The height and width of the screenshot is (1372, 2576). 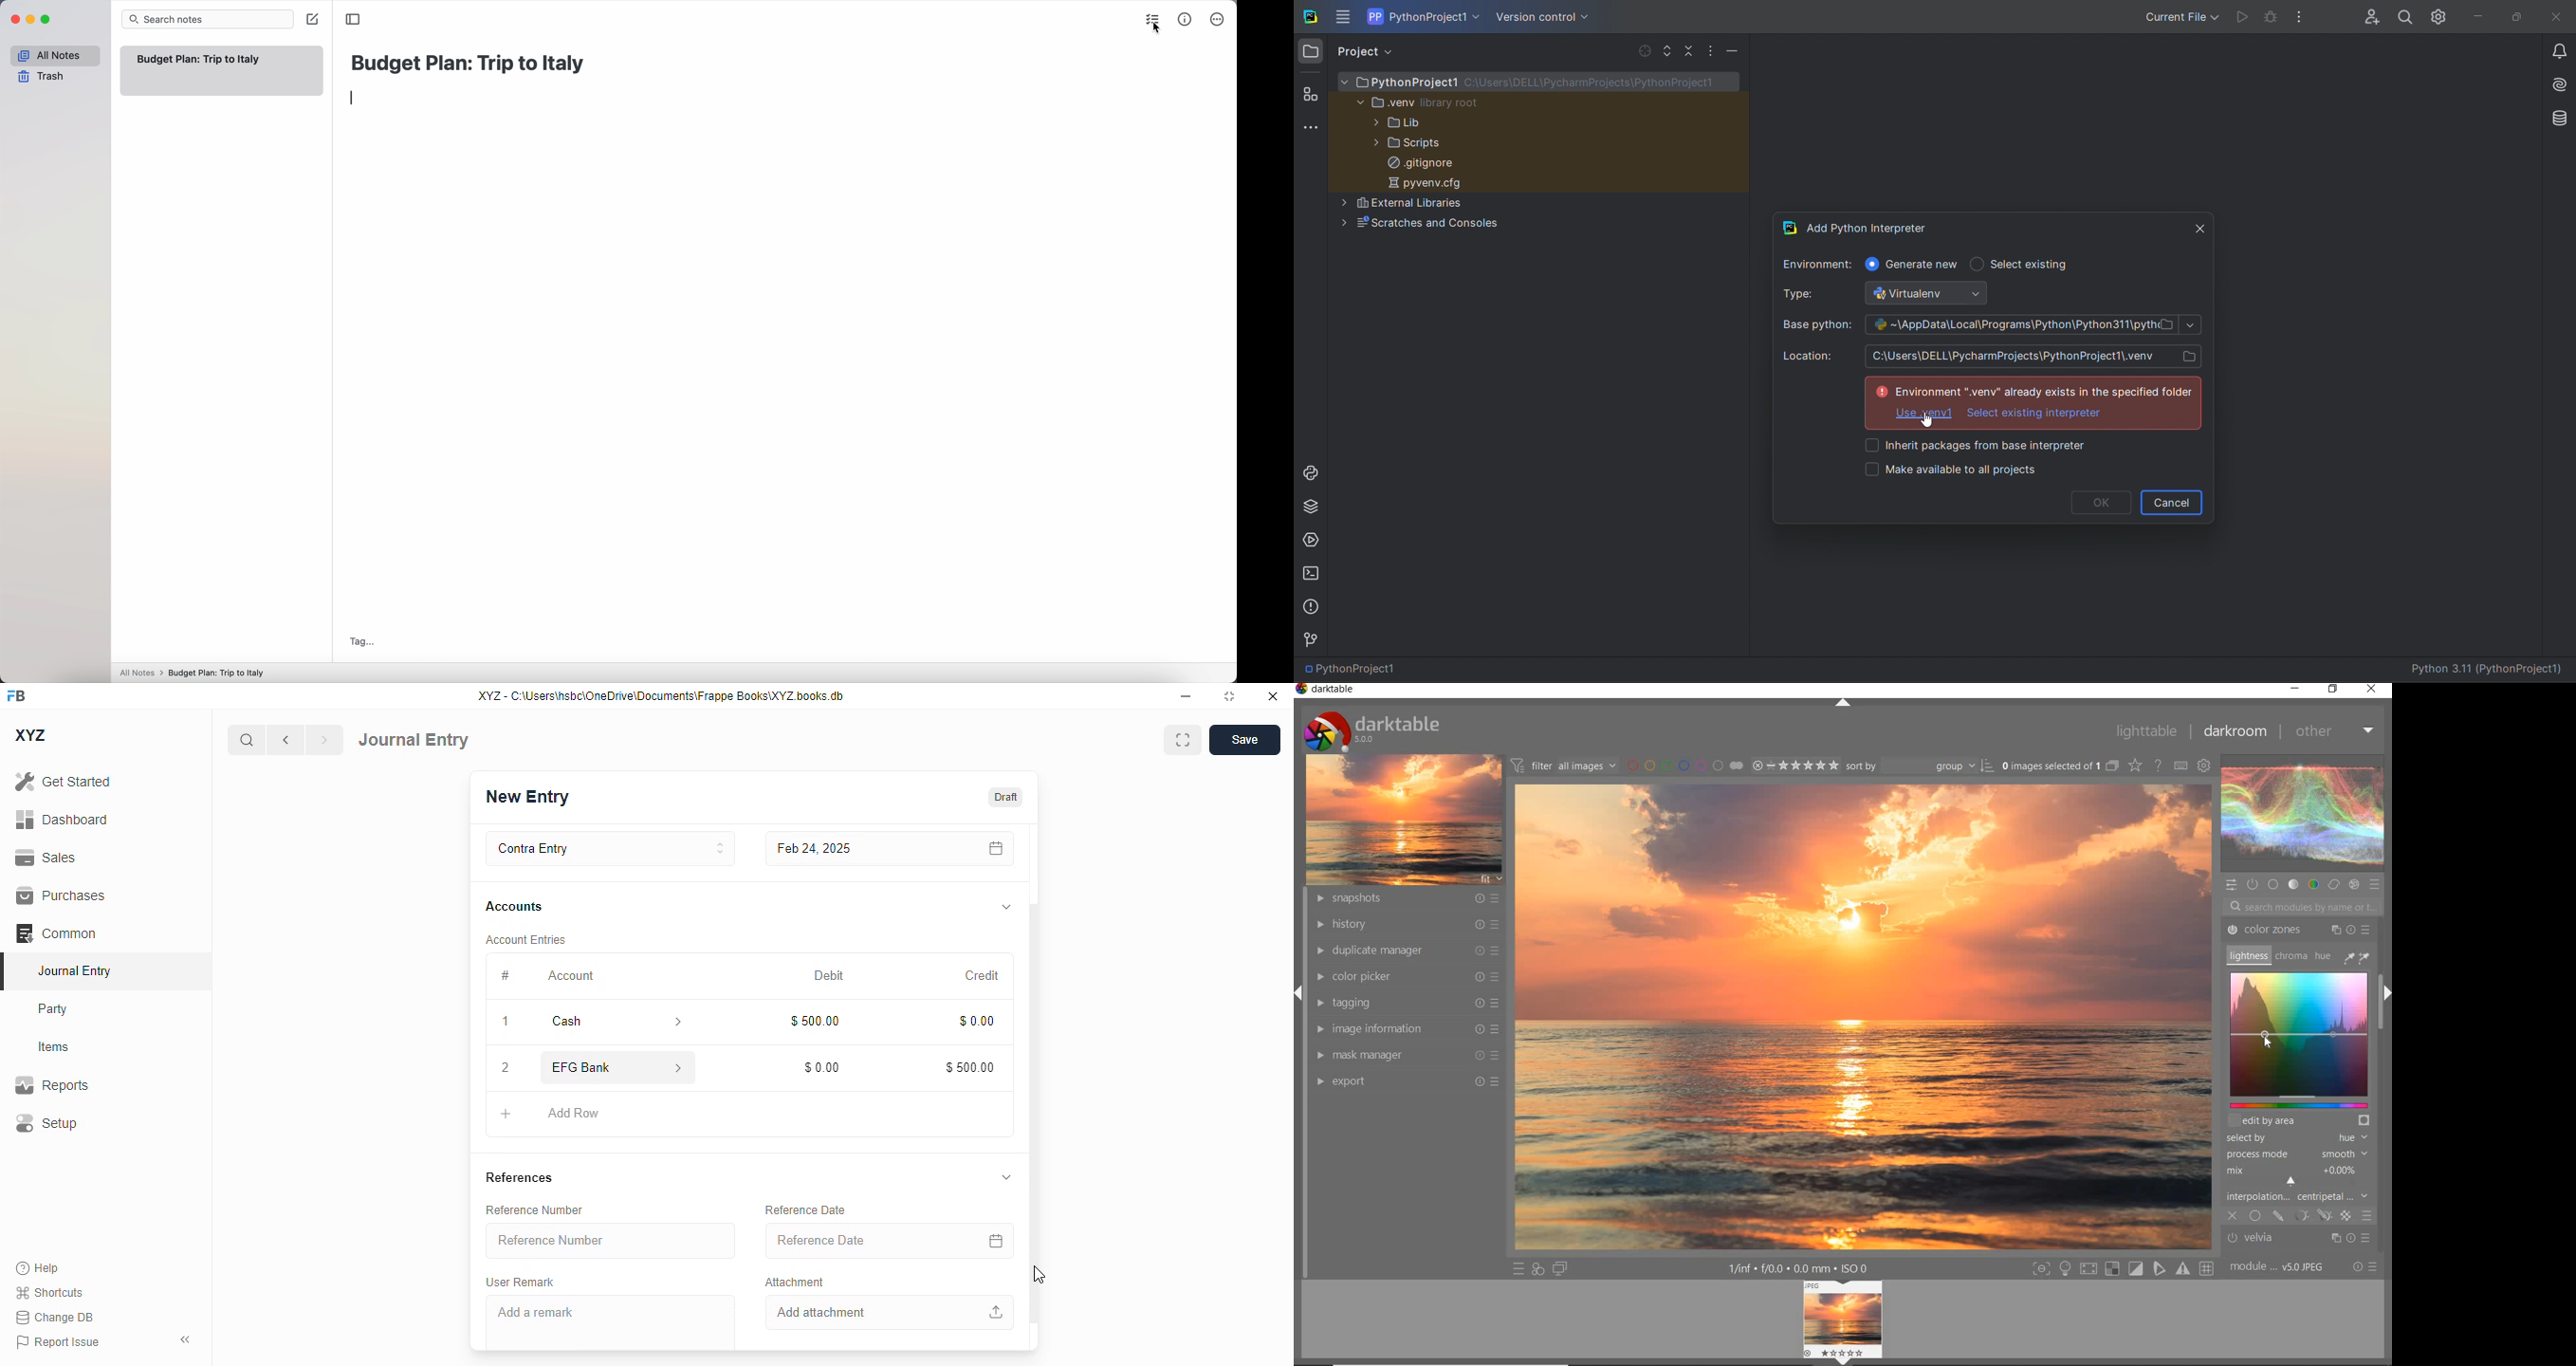 What do you see at coordinates (828, 976) in the screenshot?
I see `debit` at bounding box center [828, 976].